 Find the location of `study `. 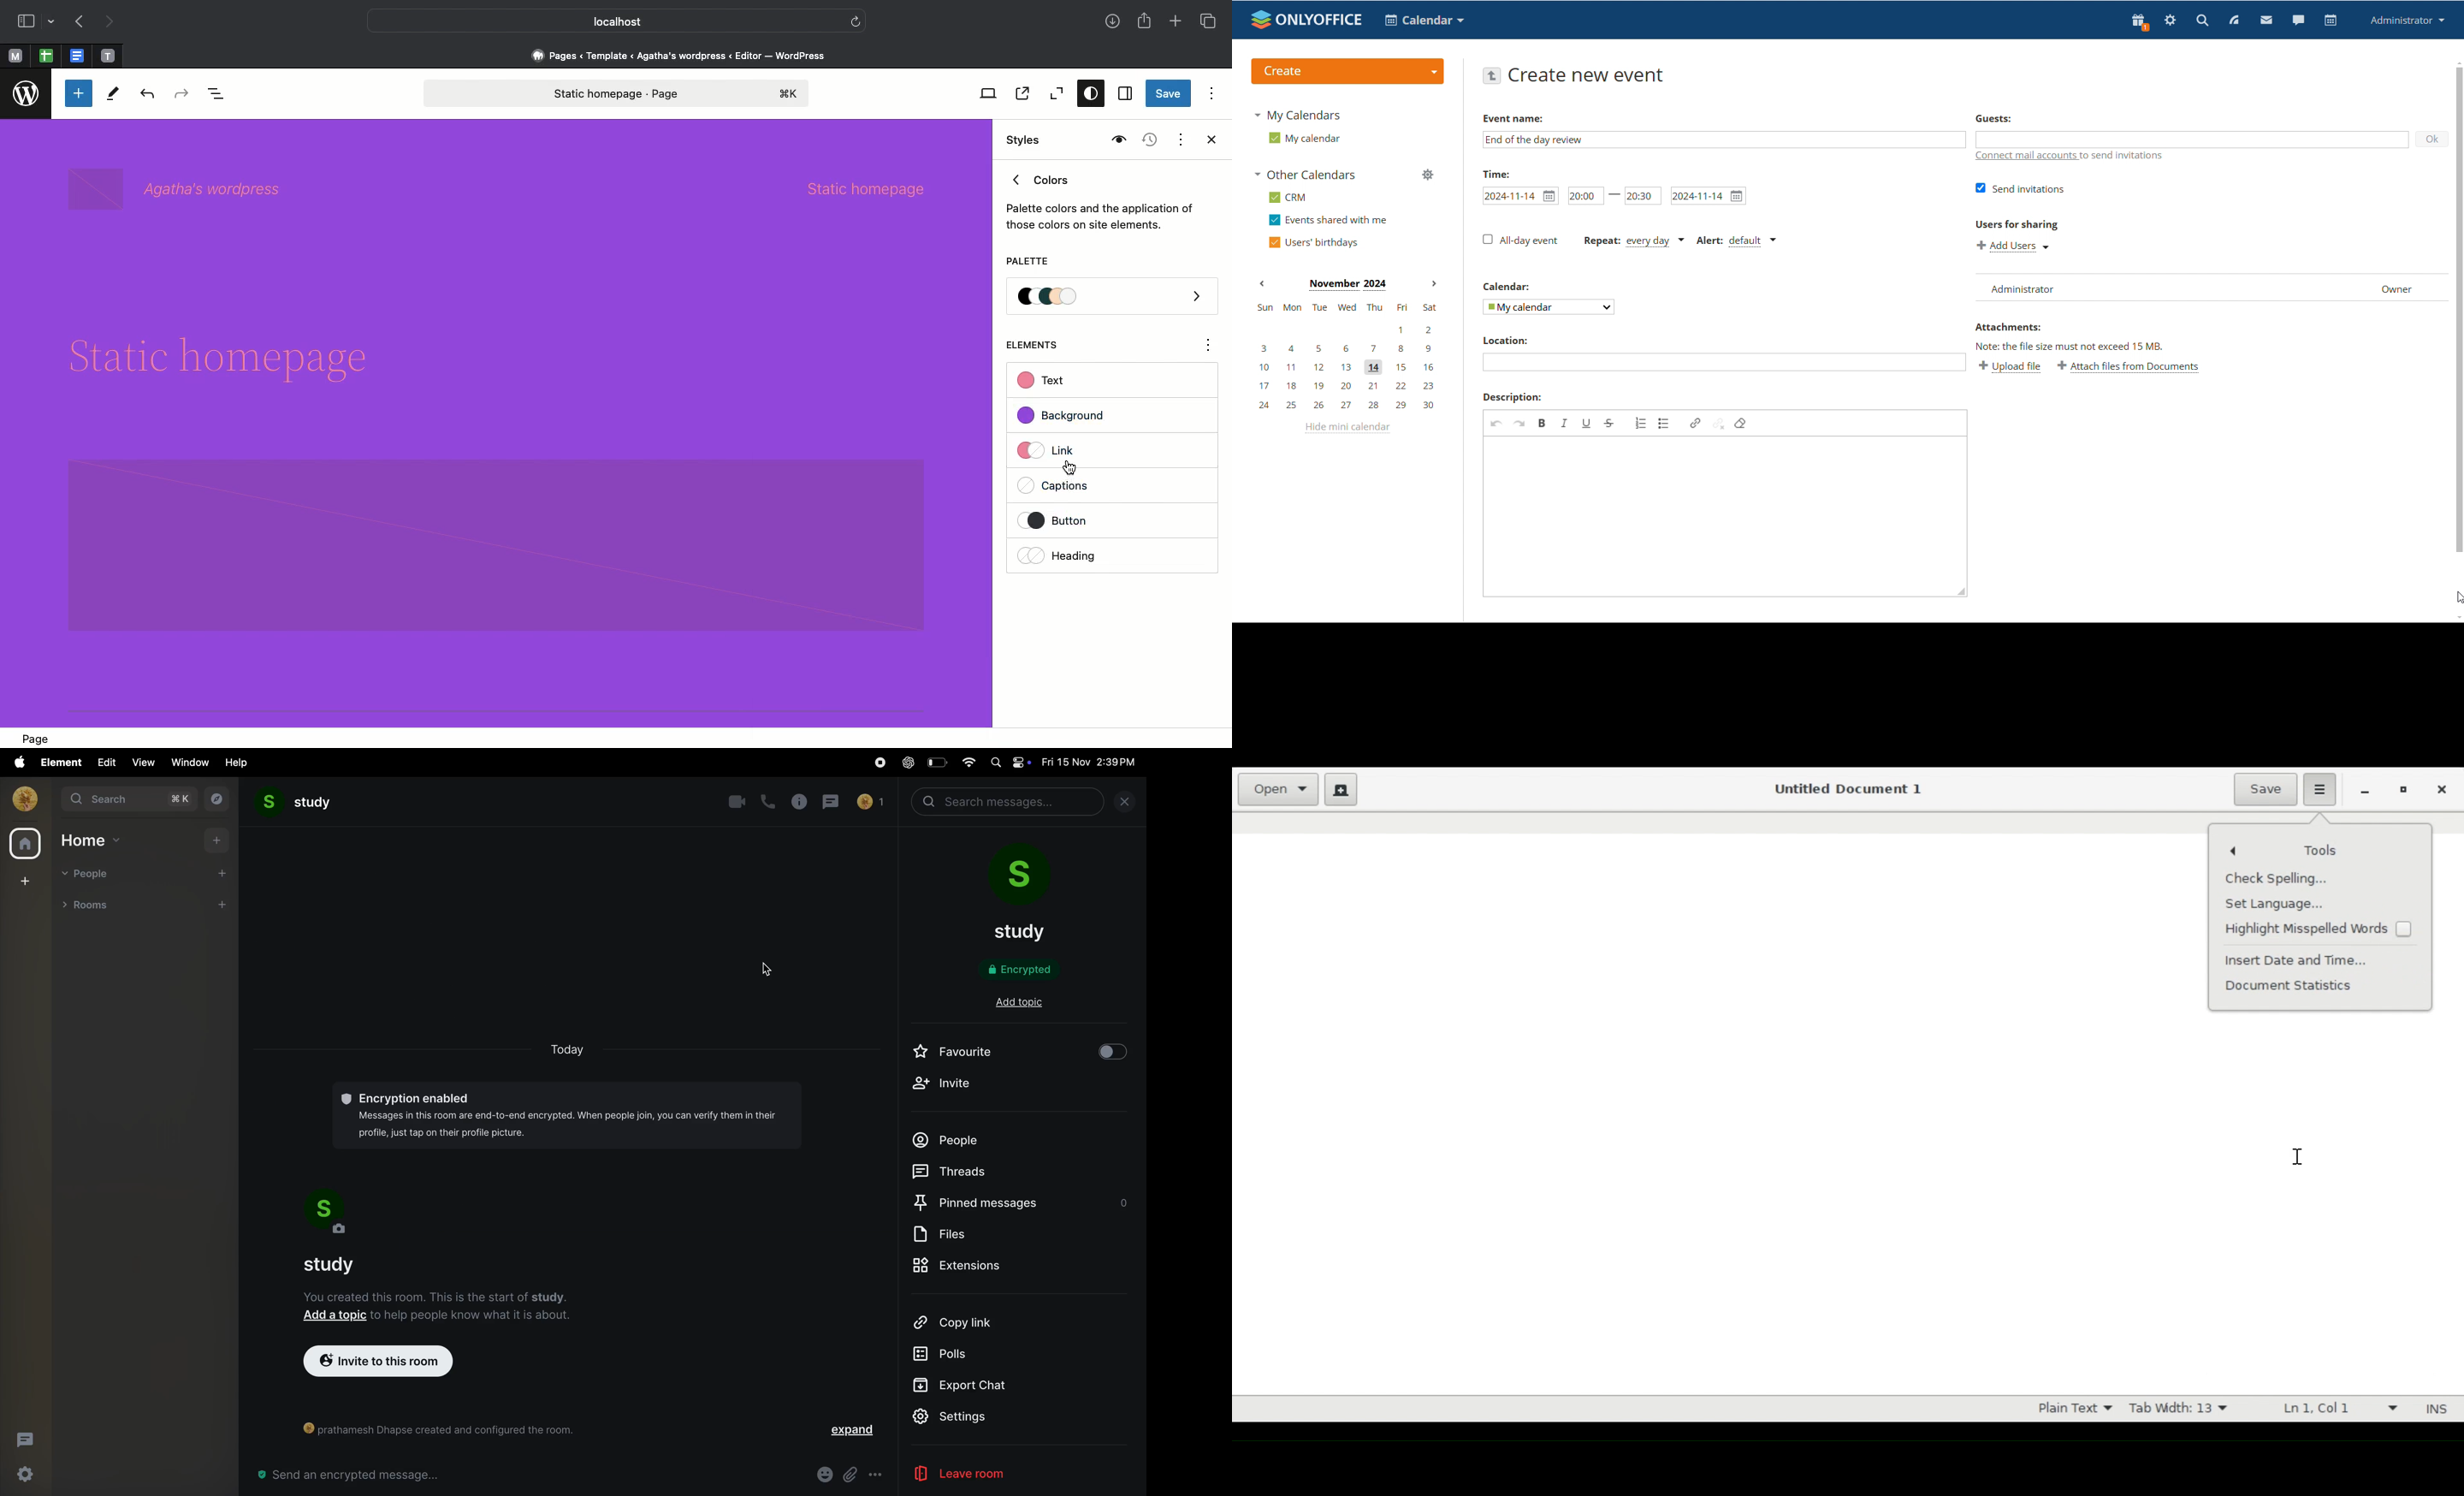

study  is located at coordinates (1023, 932).